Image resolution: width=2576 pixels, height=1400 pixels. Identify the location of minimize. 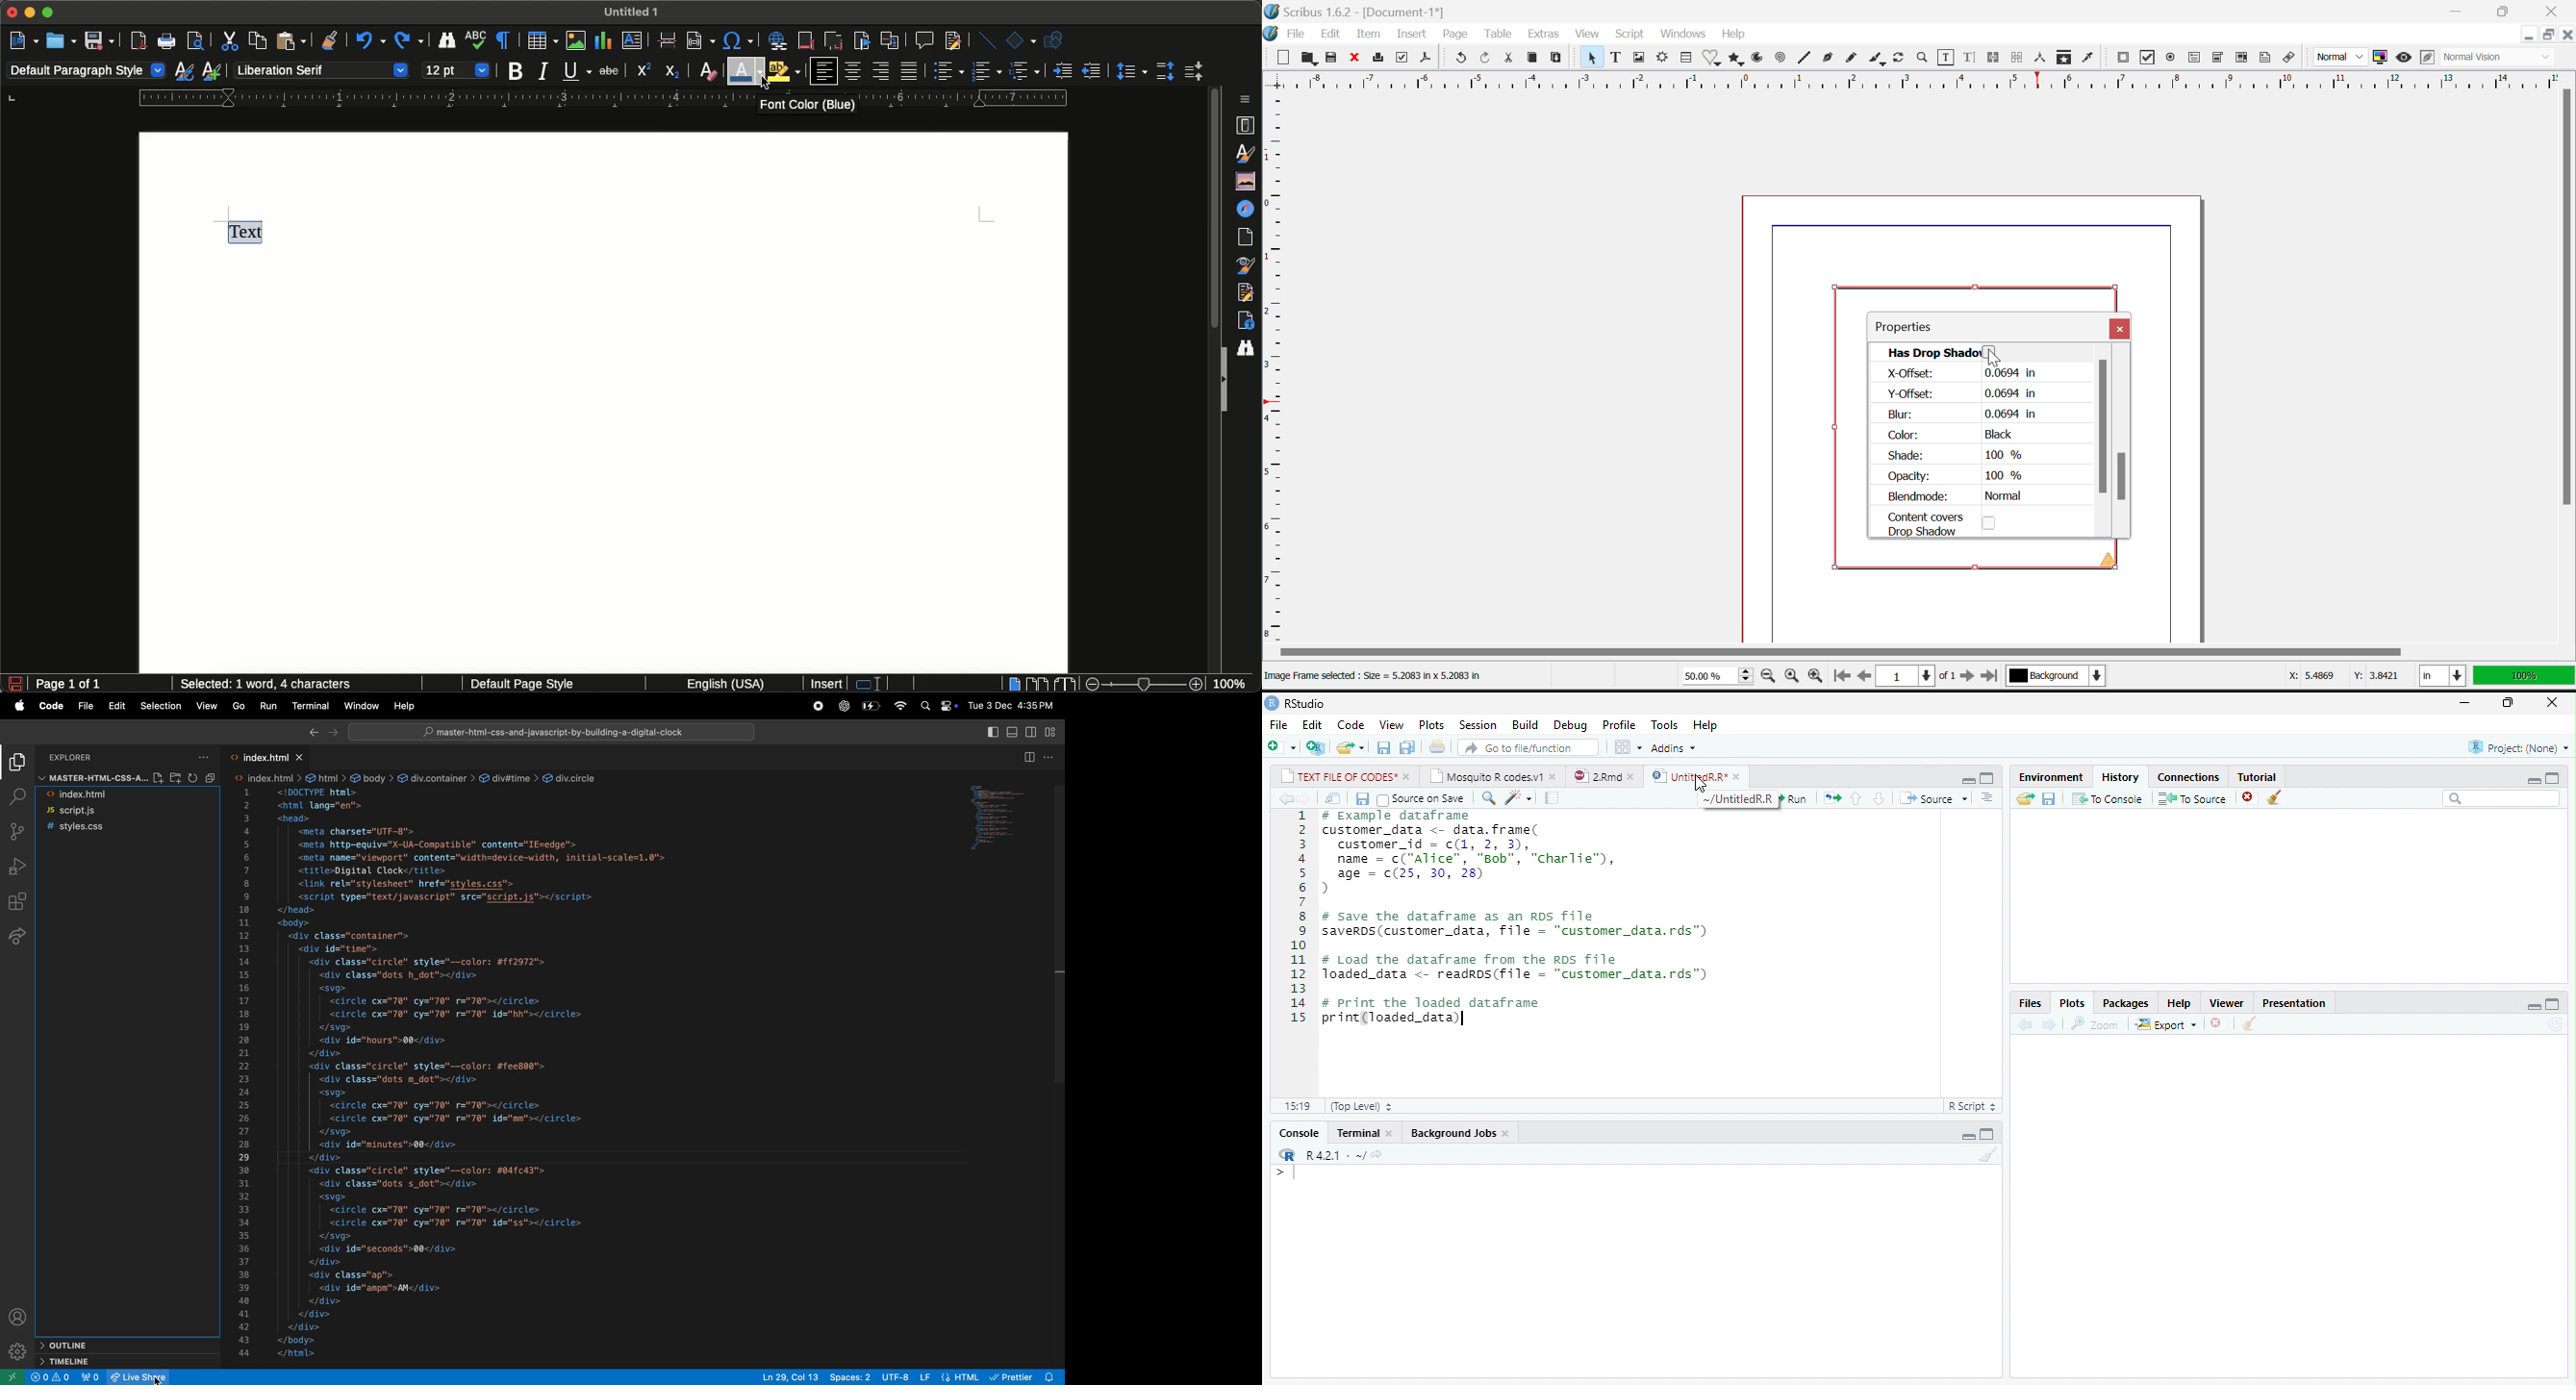
(1968, 1137).